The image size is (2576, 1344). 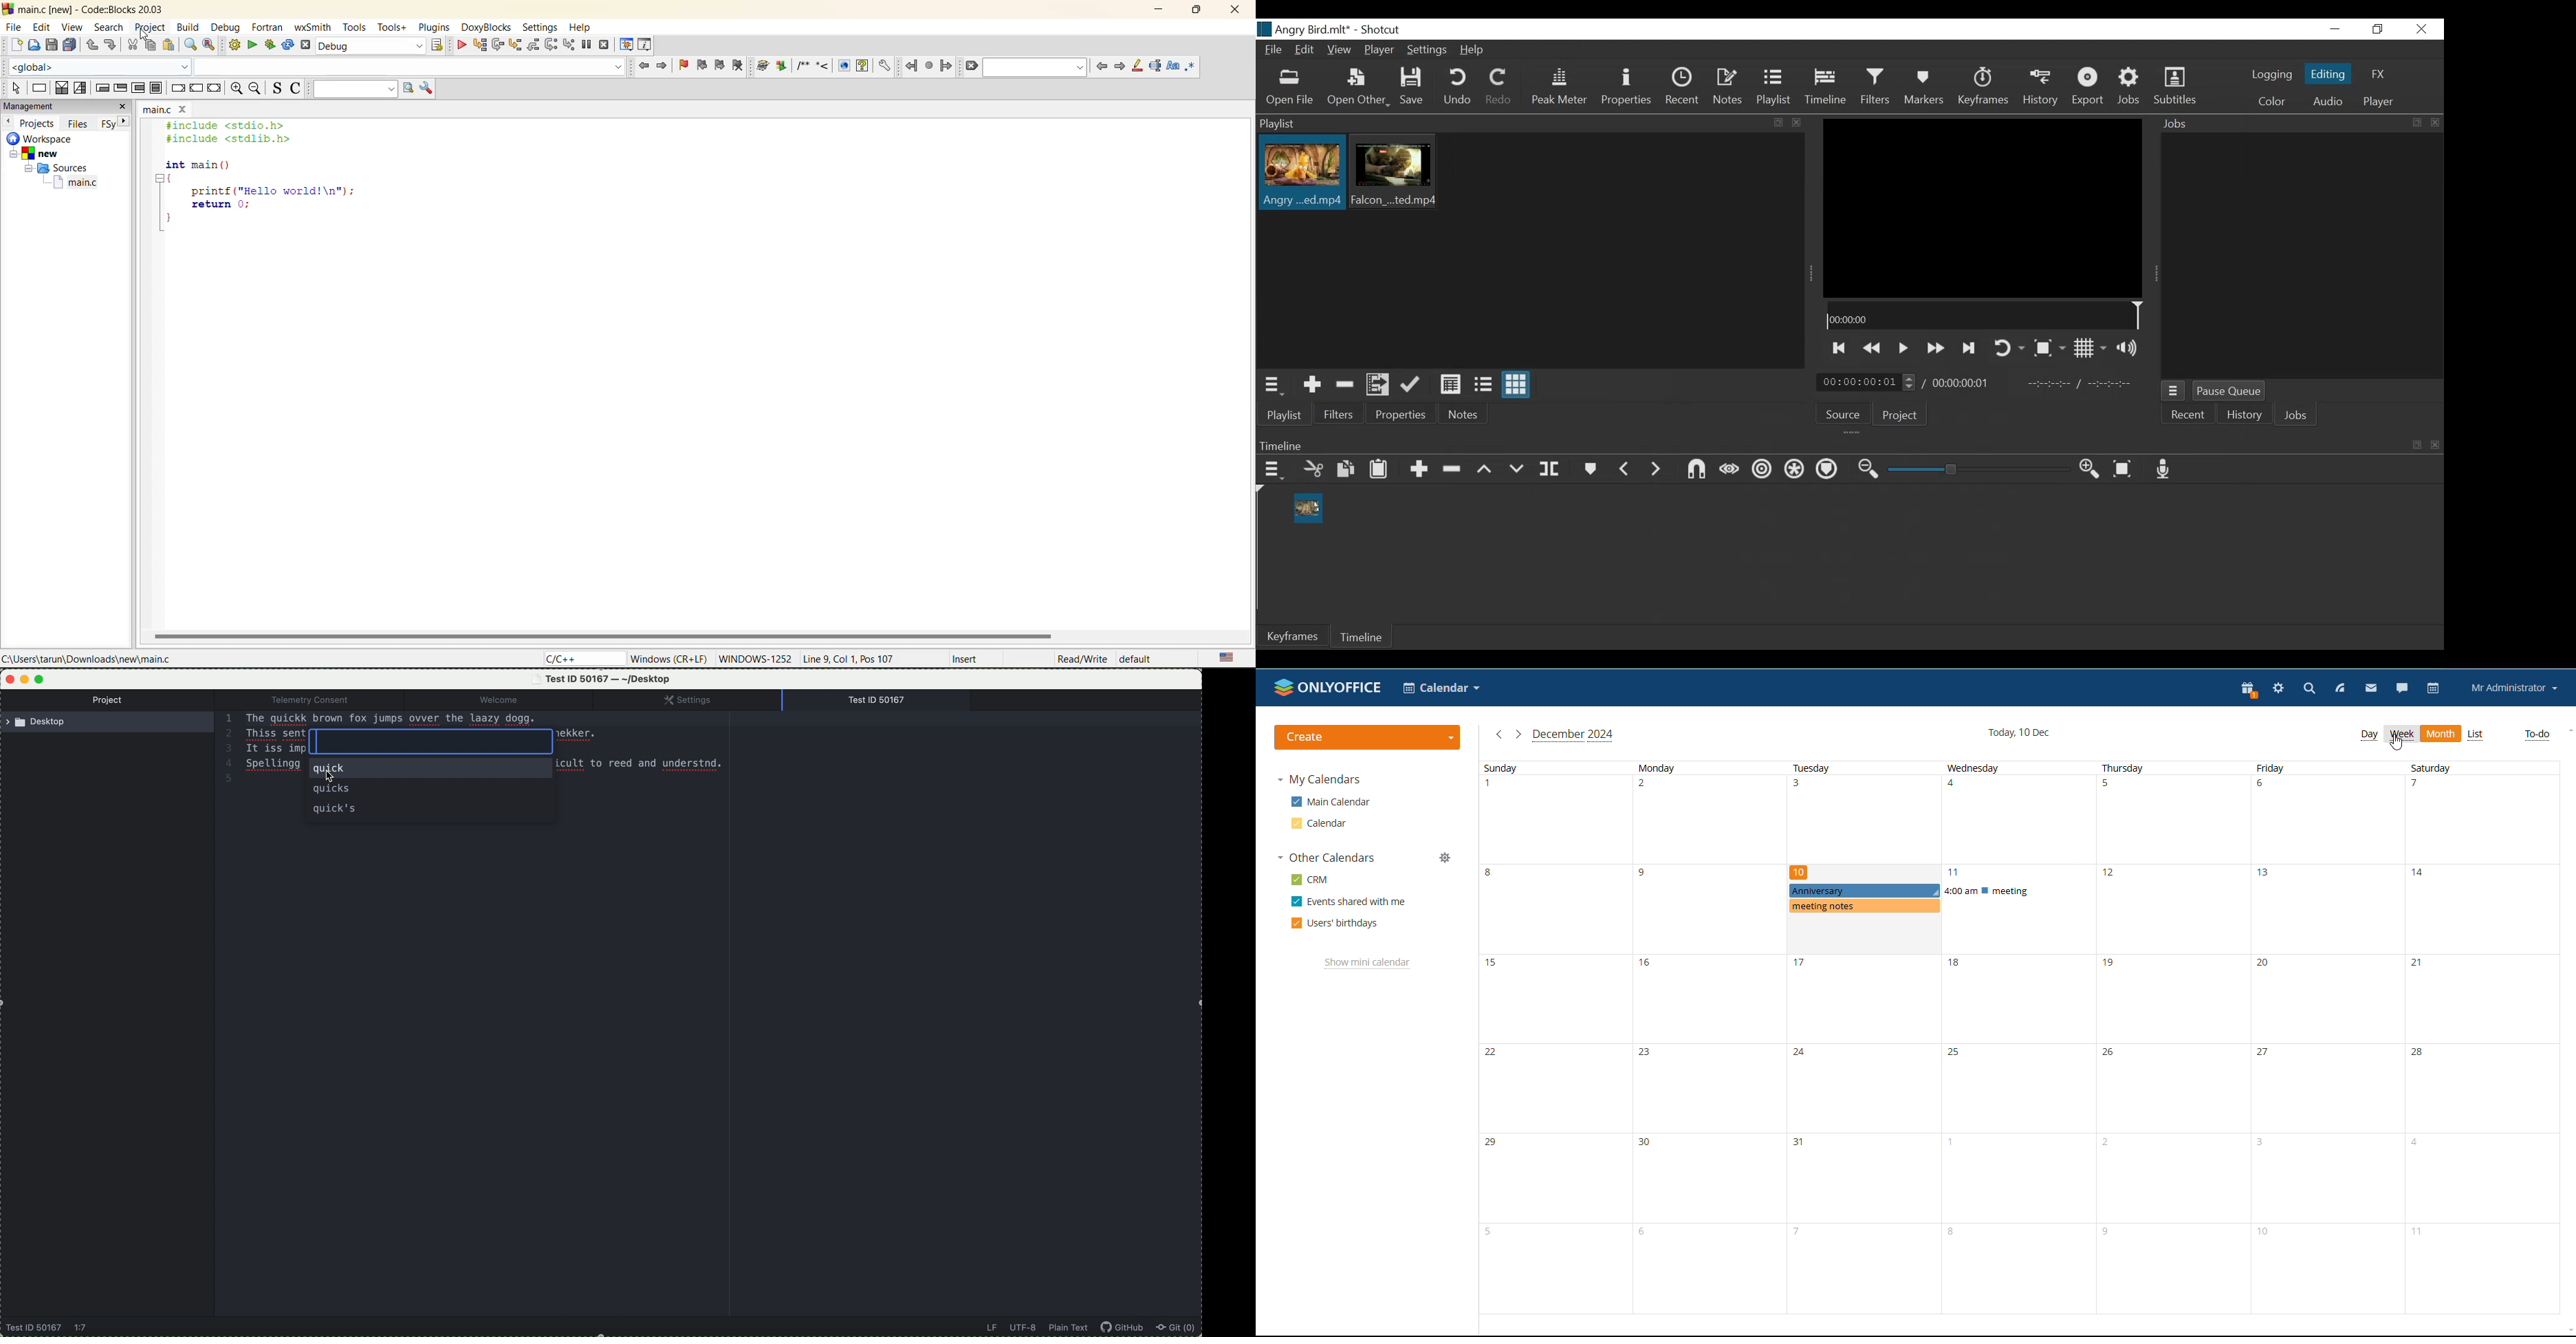 I want to click on space to write, so click(x=432, y=743).